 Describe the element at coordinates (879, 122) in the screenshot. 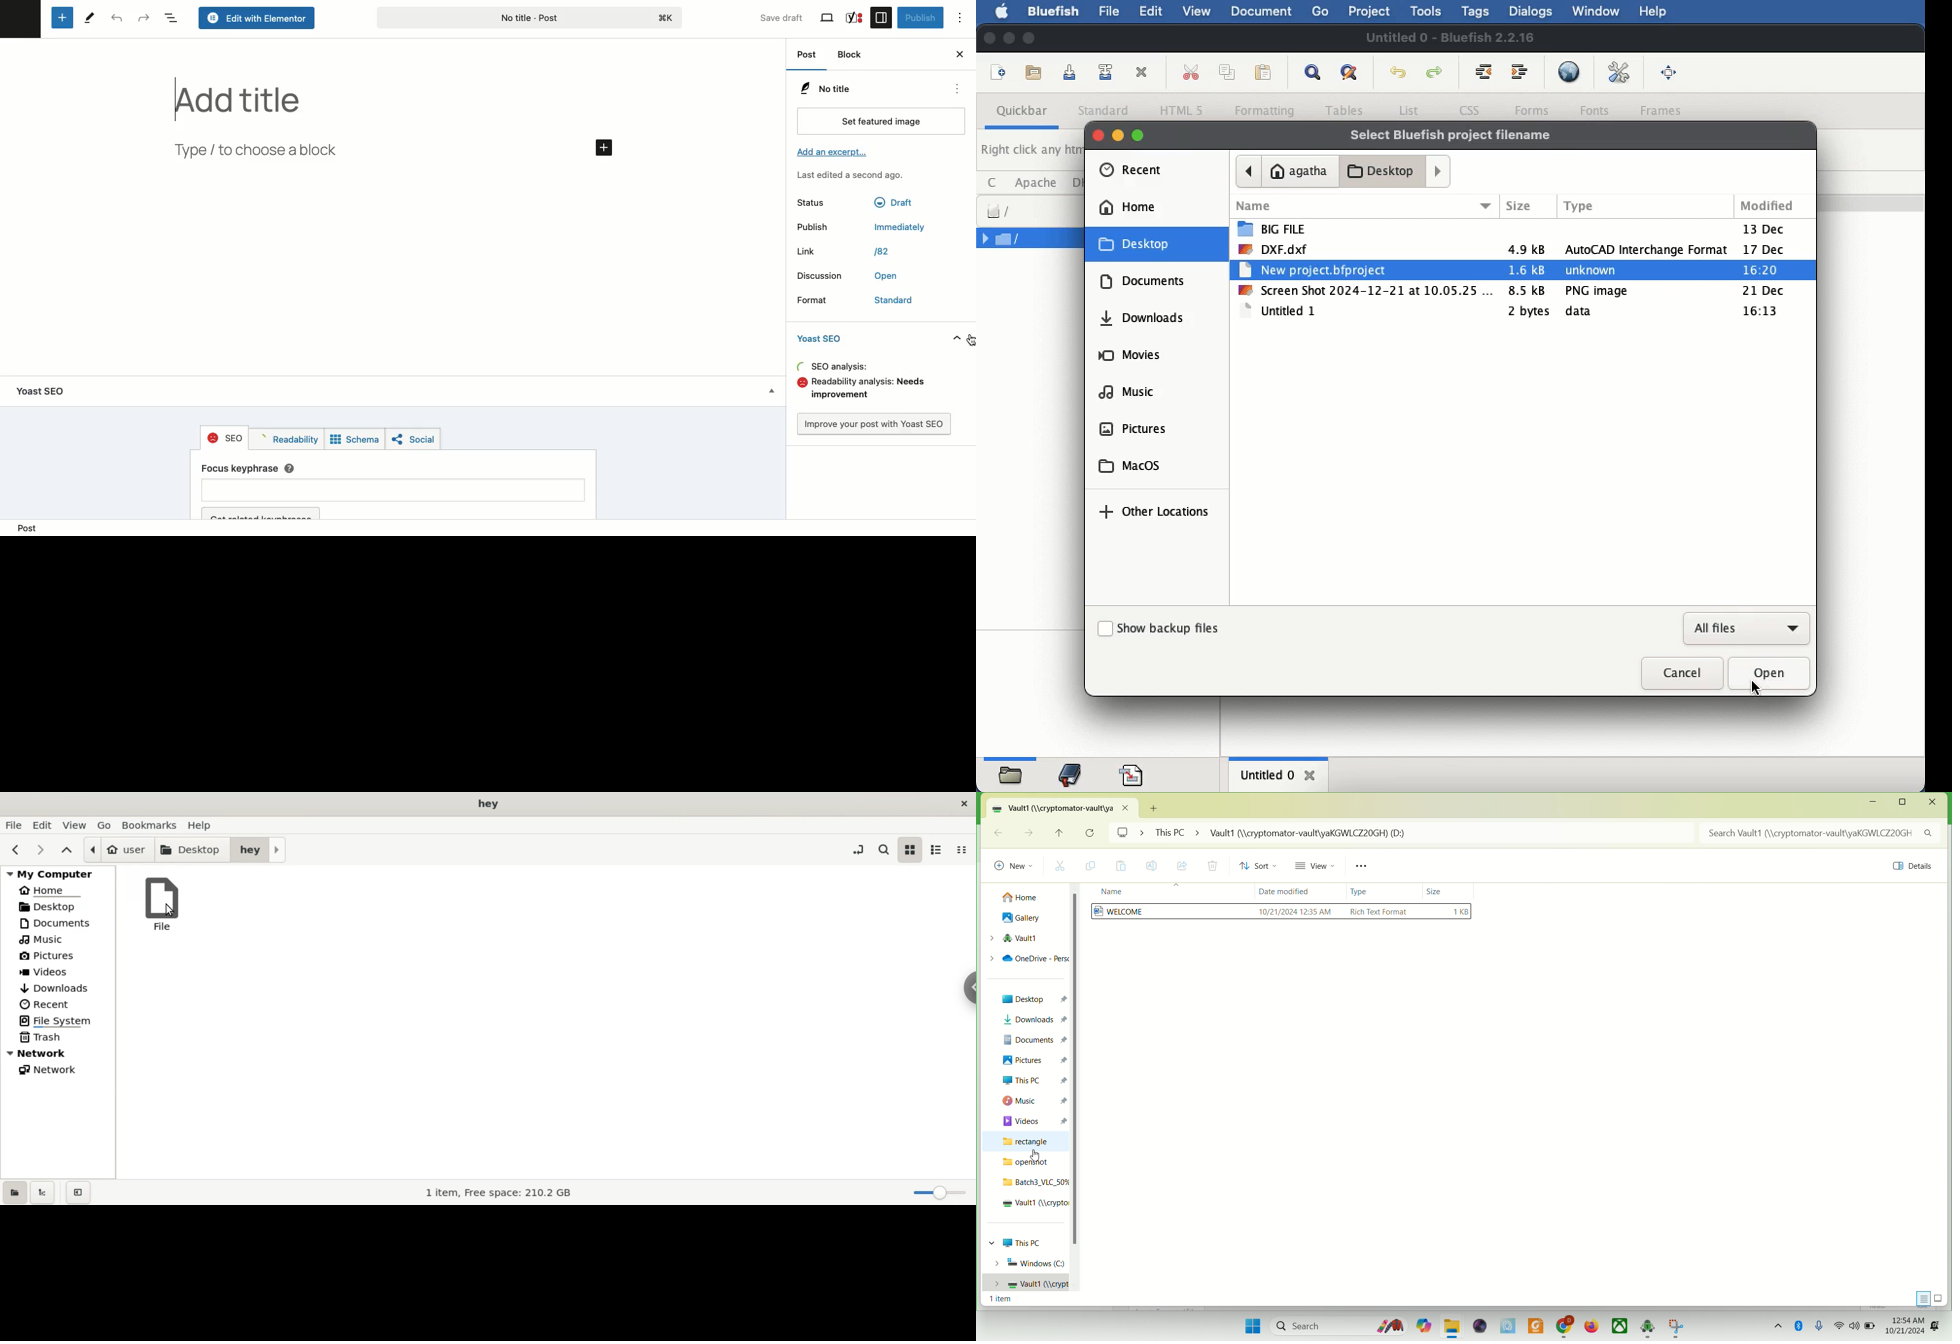

I see `Set featured image` at that location.